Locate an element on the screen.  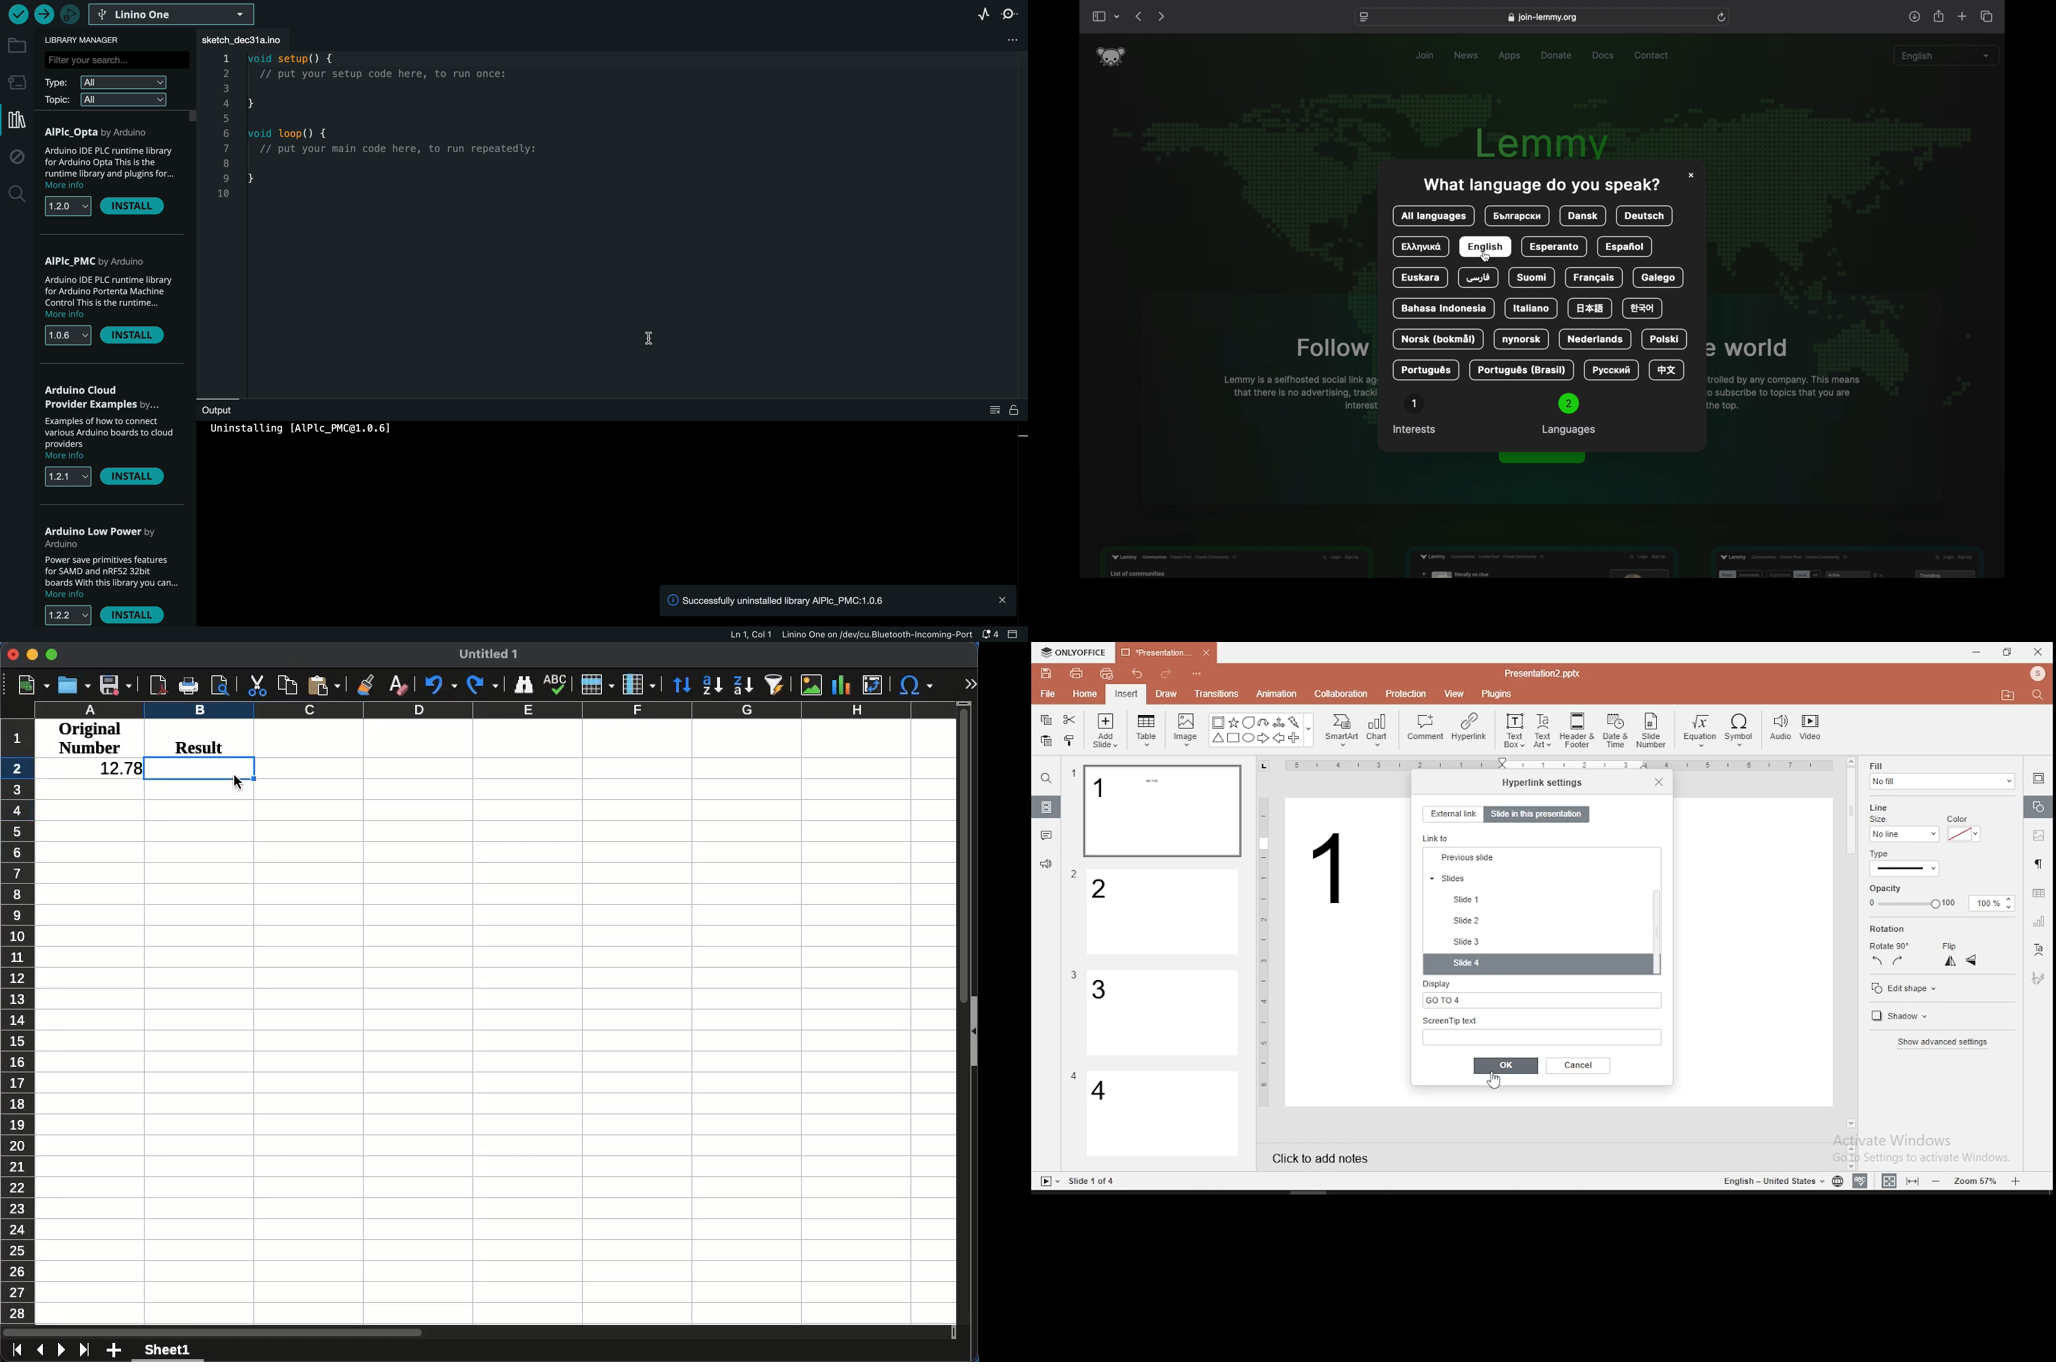
cursor is located at coordinates (646, 341).